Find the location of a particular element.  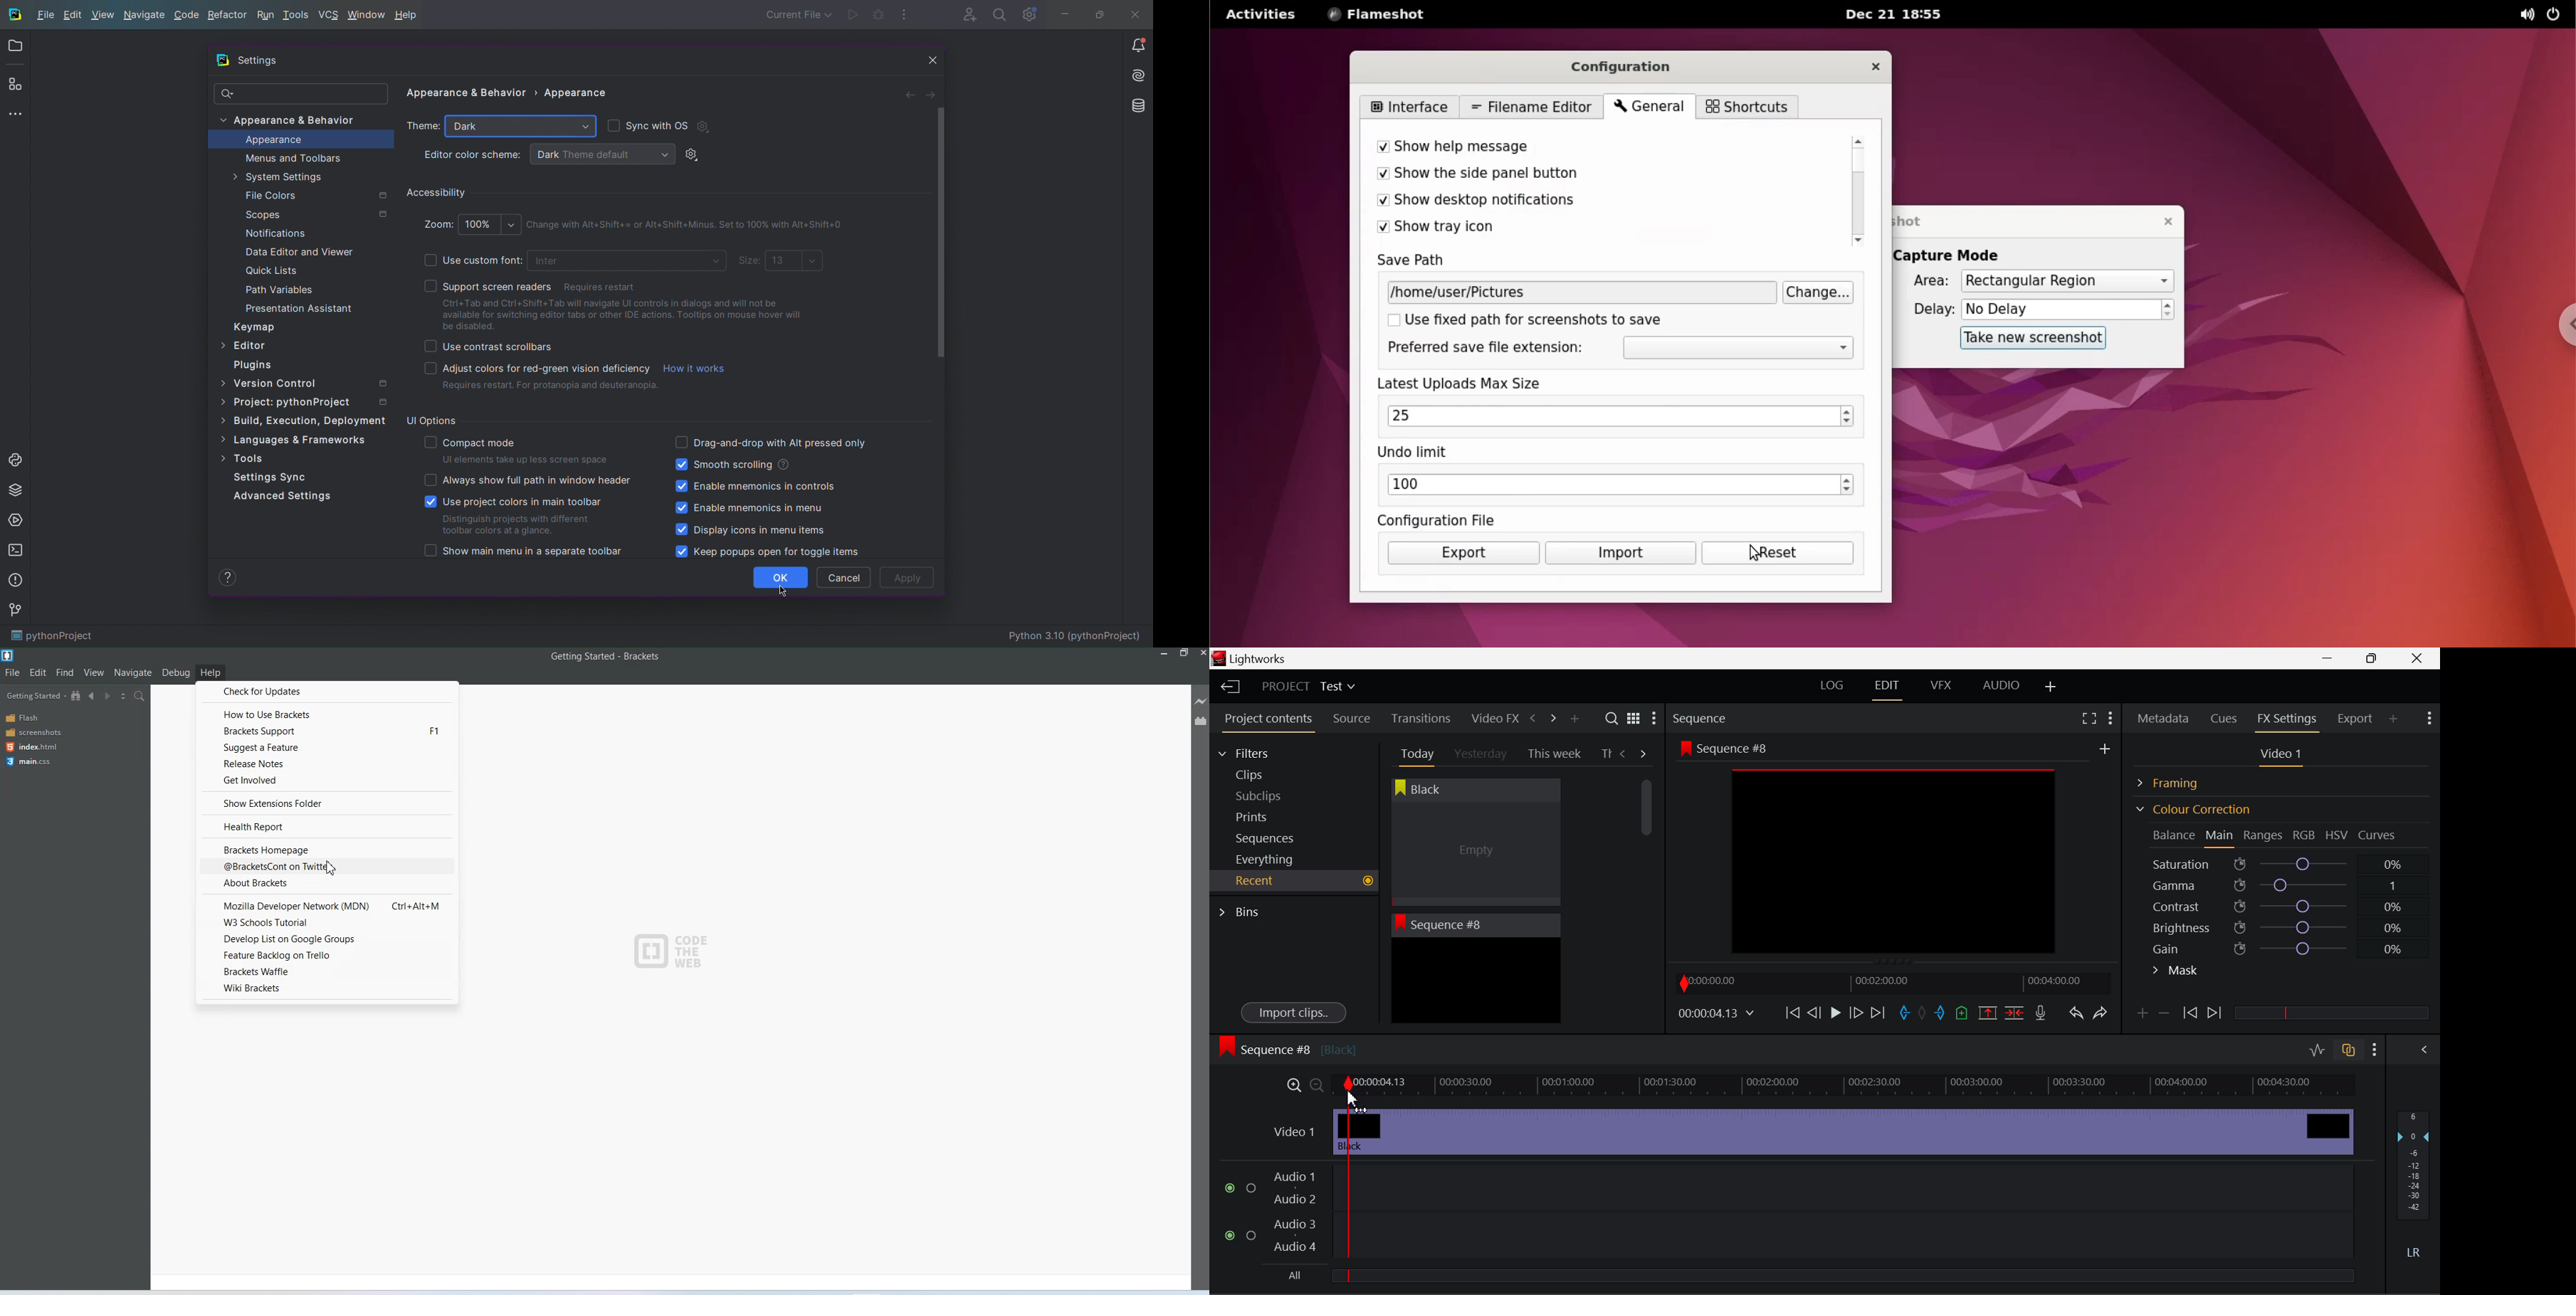

Undo is located at coordinates (2076, 1015).